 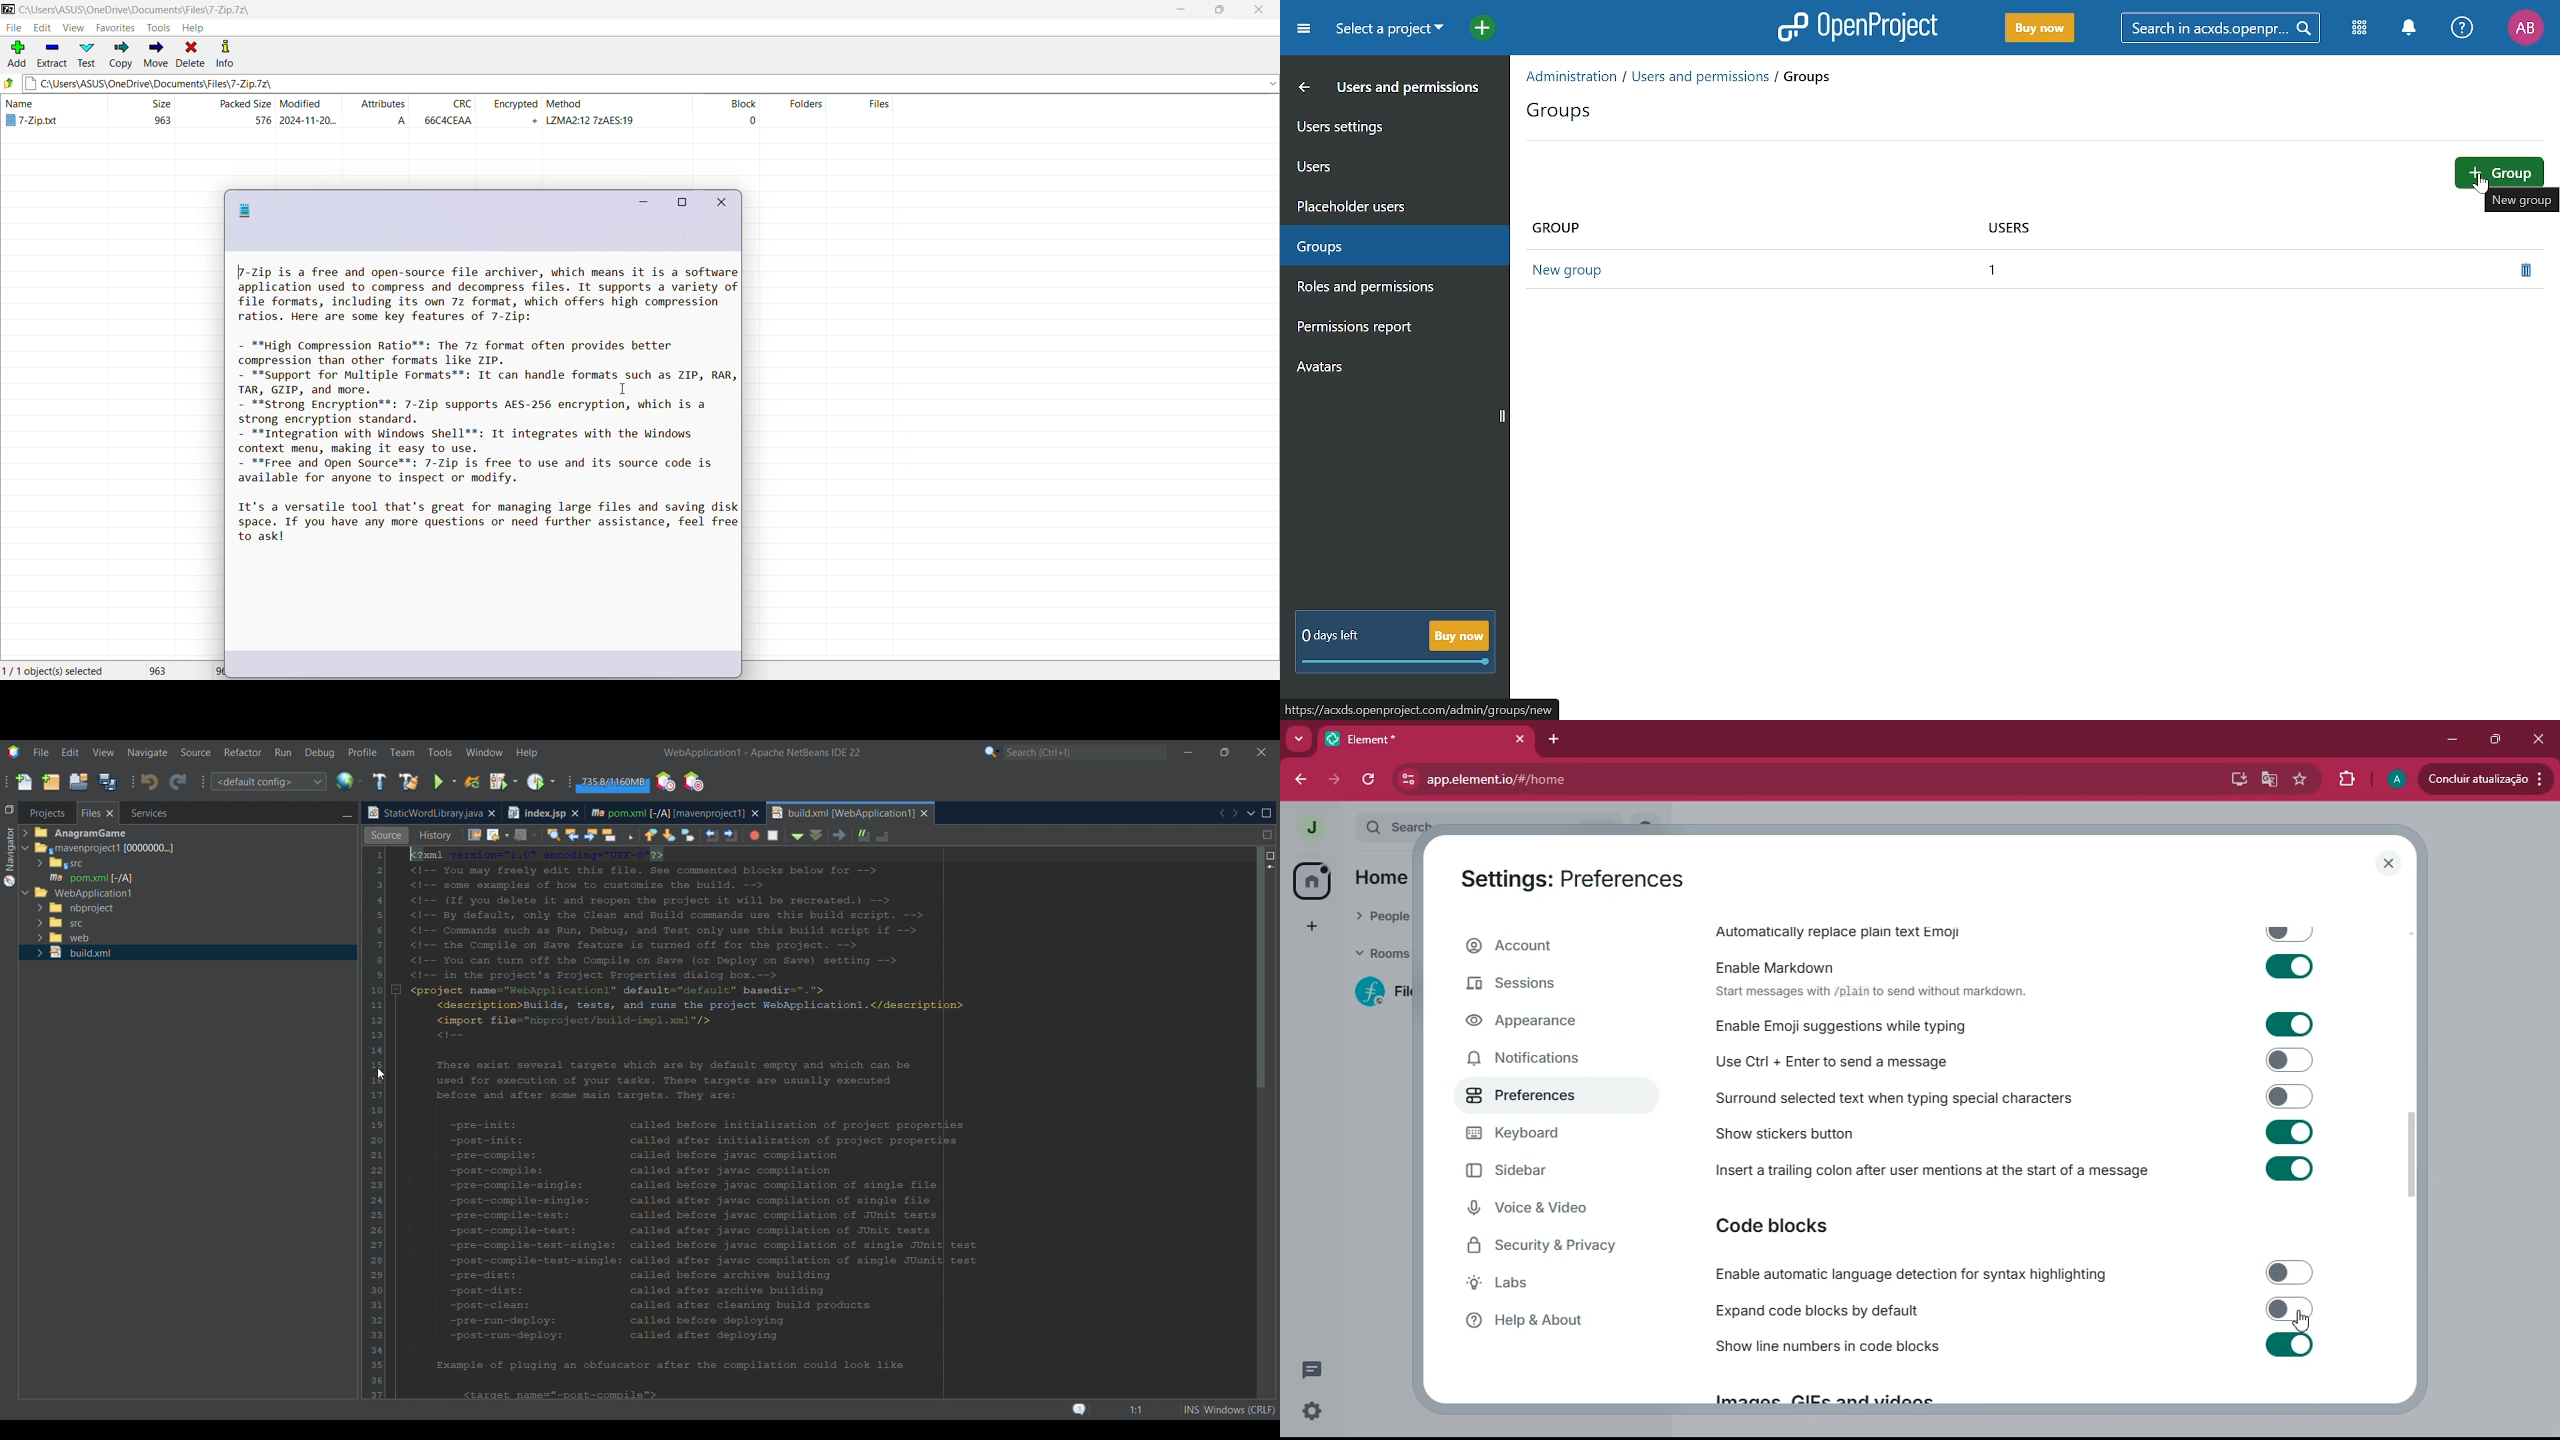 What do you see at coordinates (1545, 987) in the screenshot?
I see `sessions` at bounding box center [1545, 987].